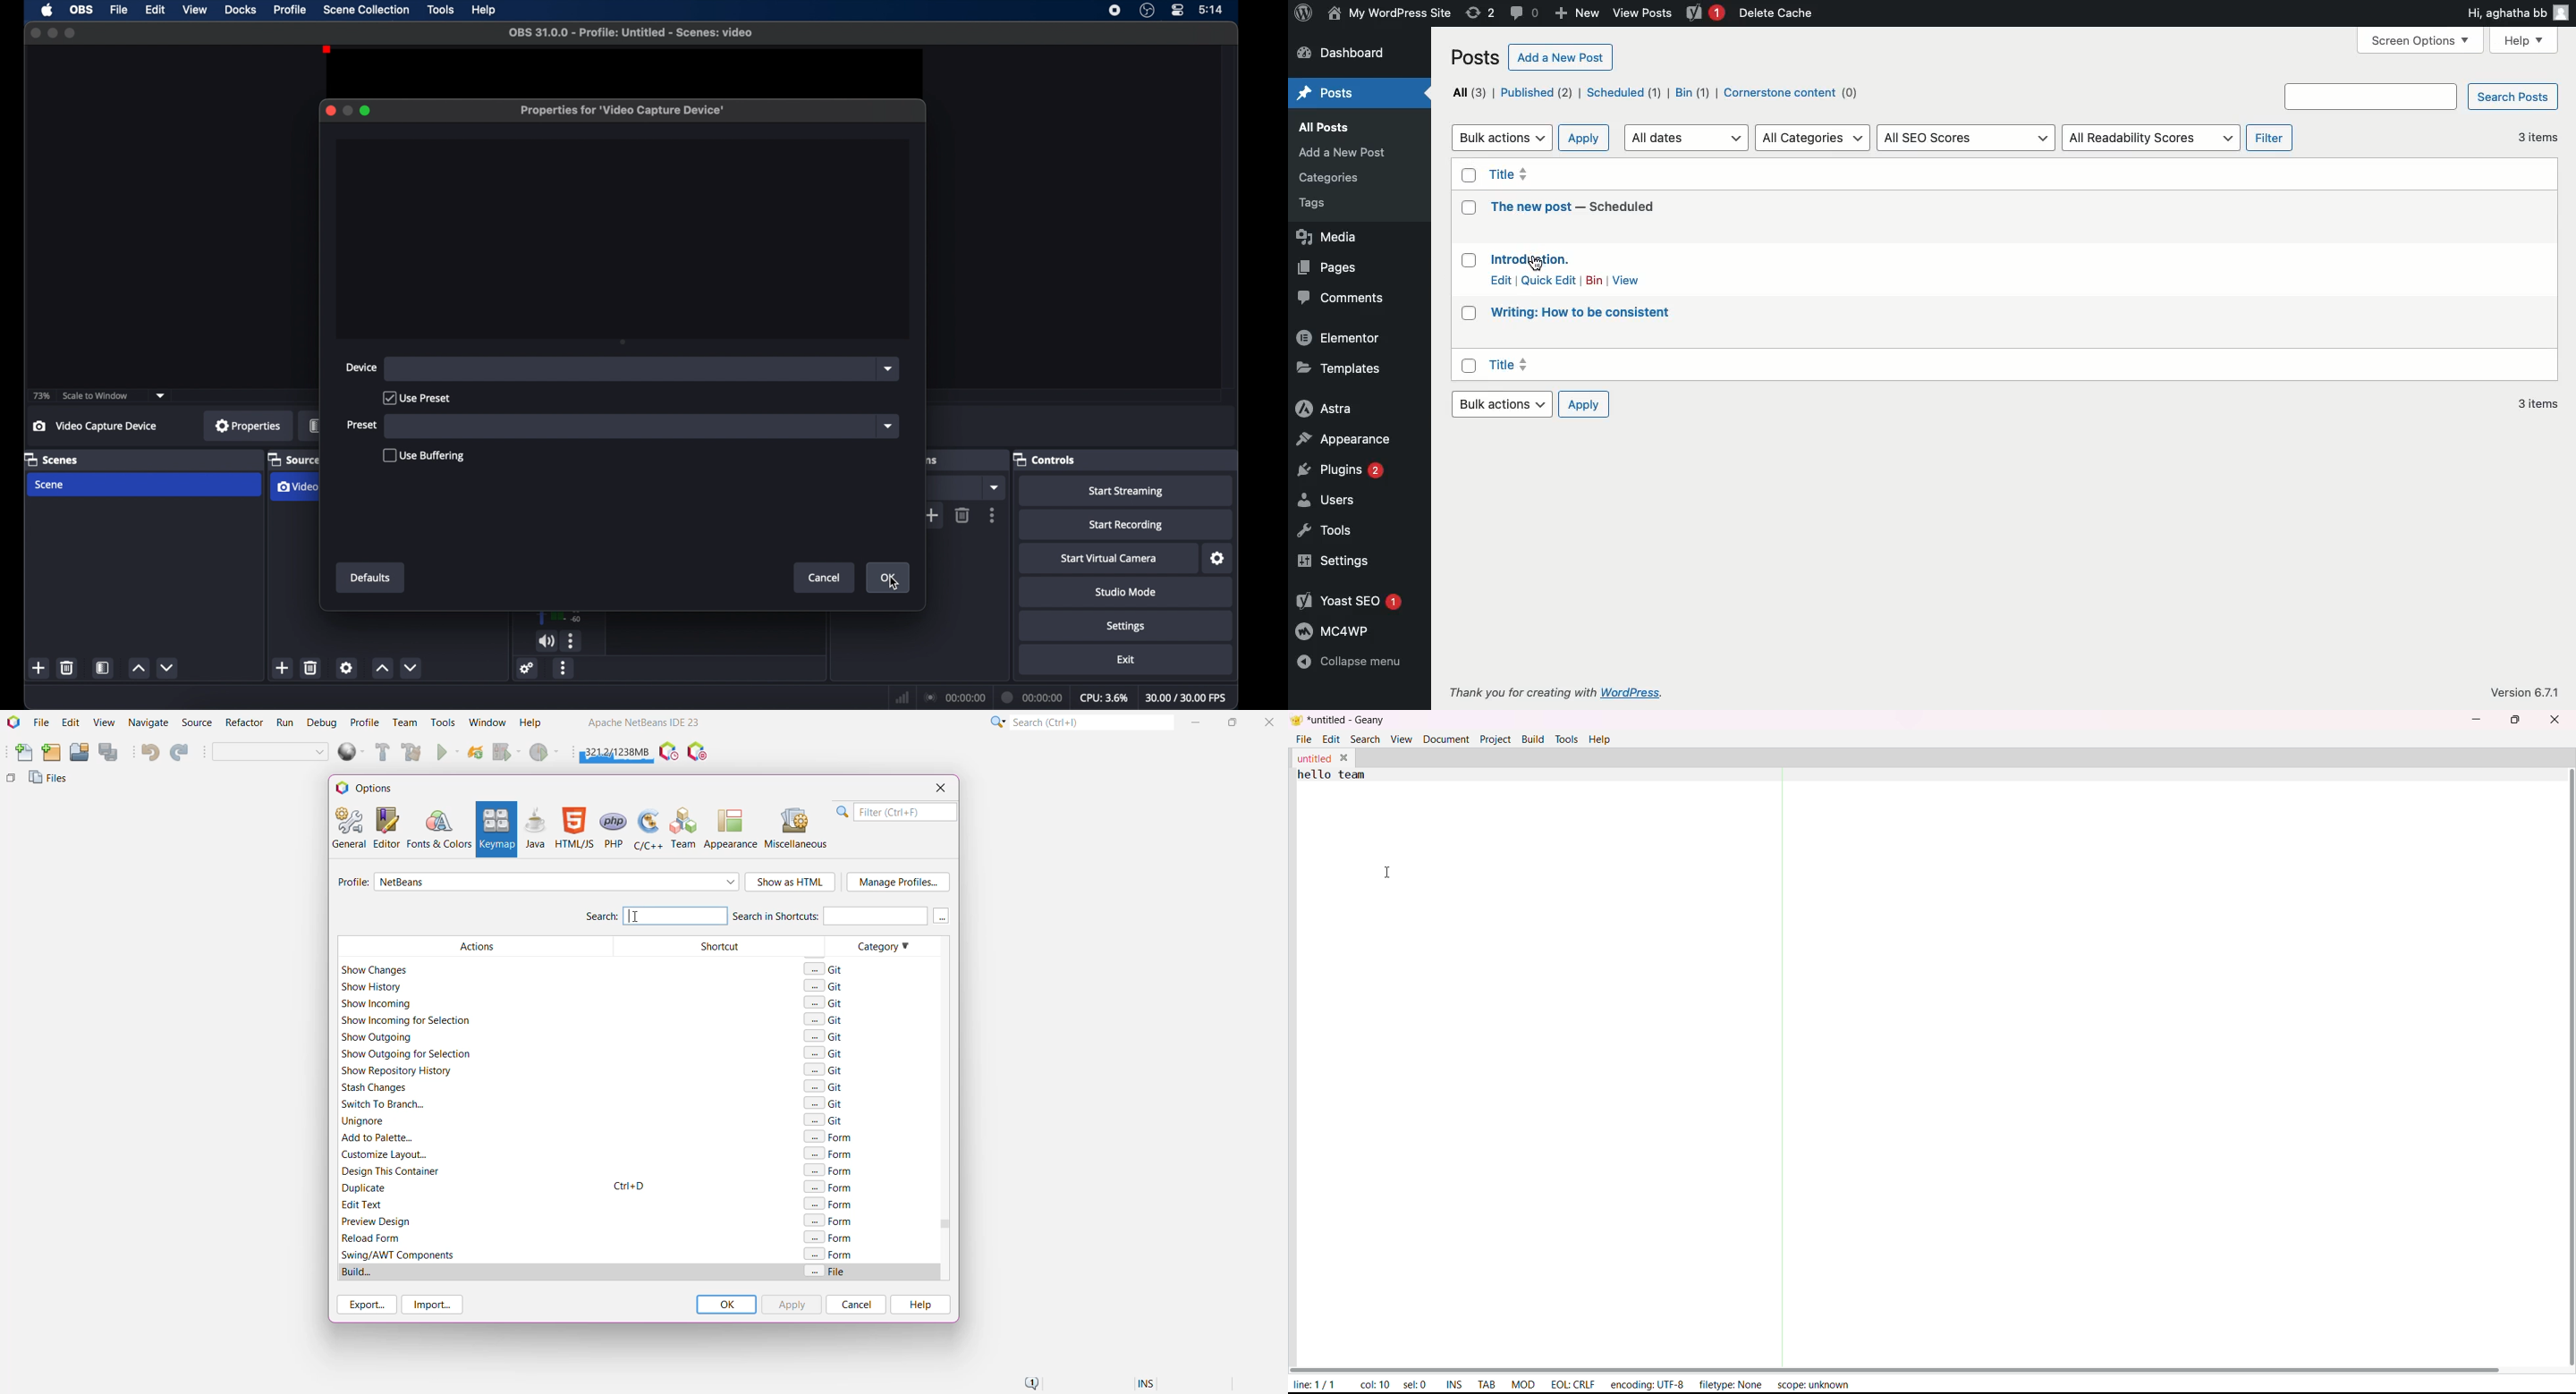  What do you see at coordinates (573, 642) in the screenshot?
I see `Audio Options` at bounding box center [573, 642].